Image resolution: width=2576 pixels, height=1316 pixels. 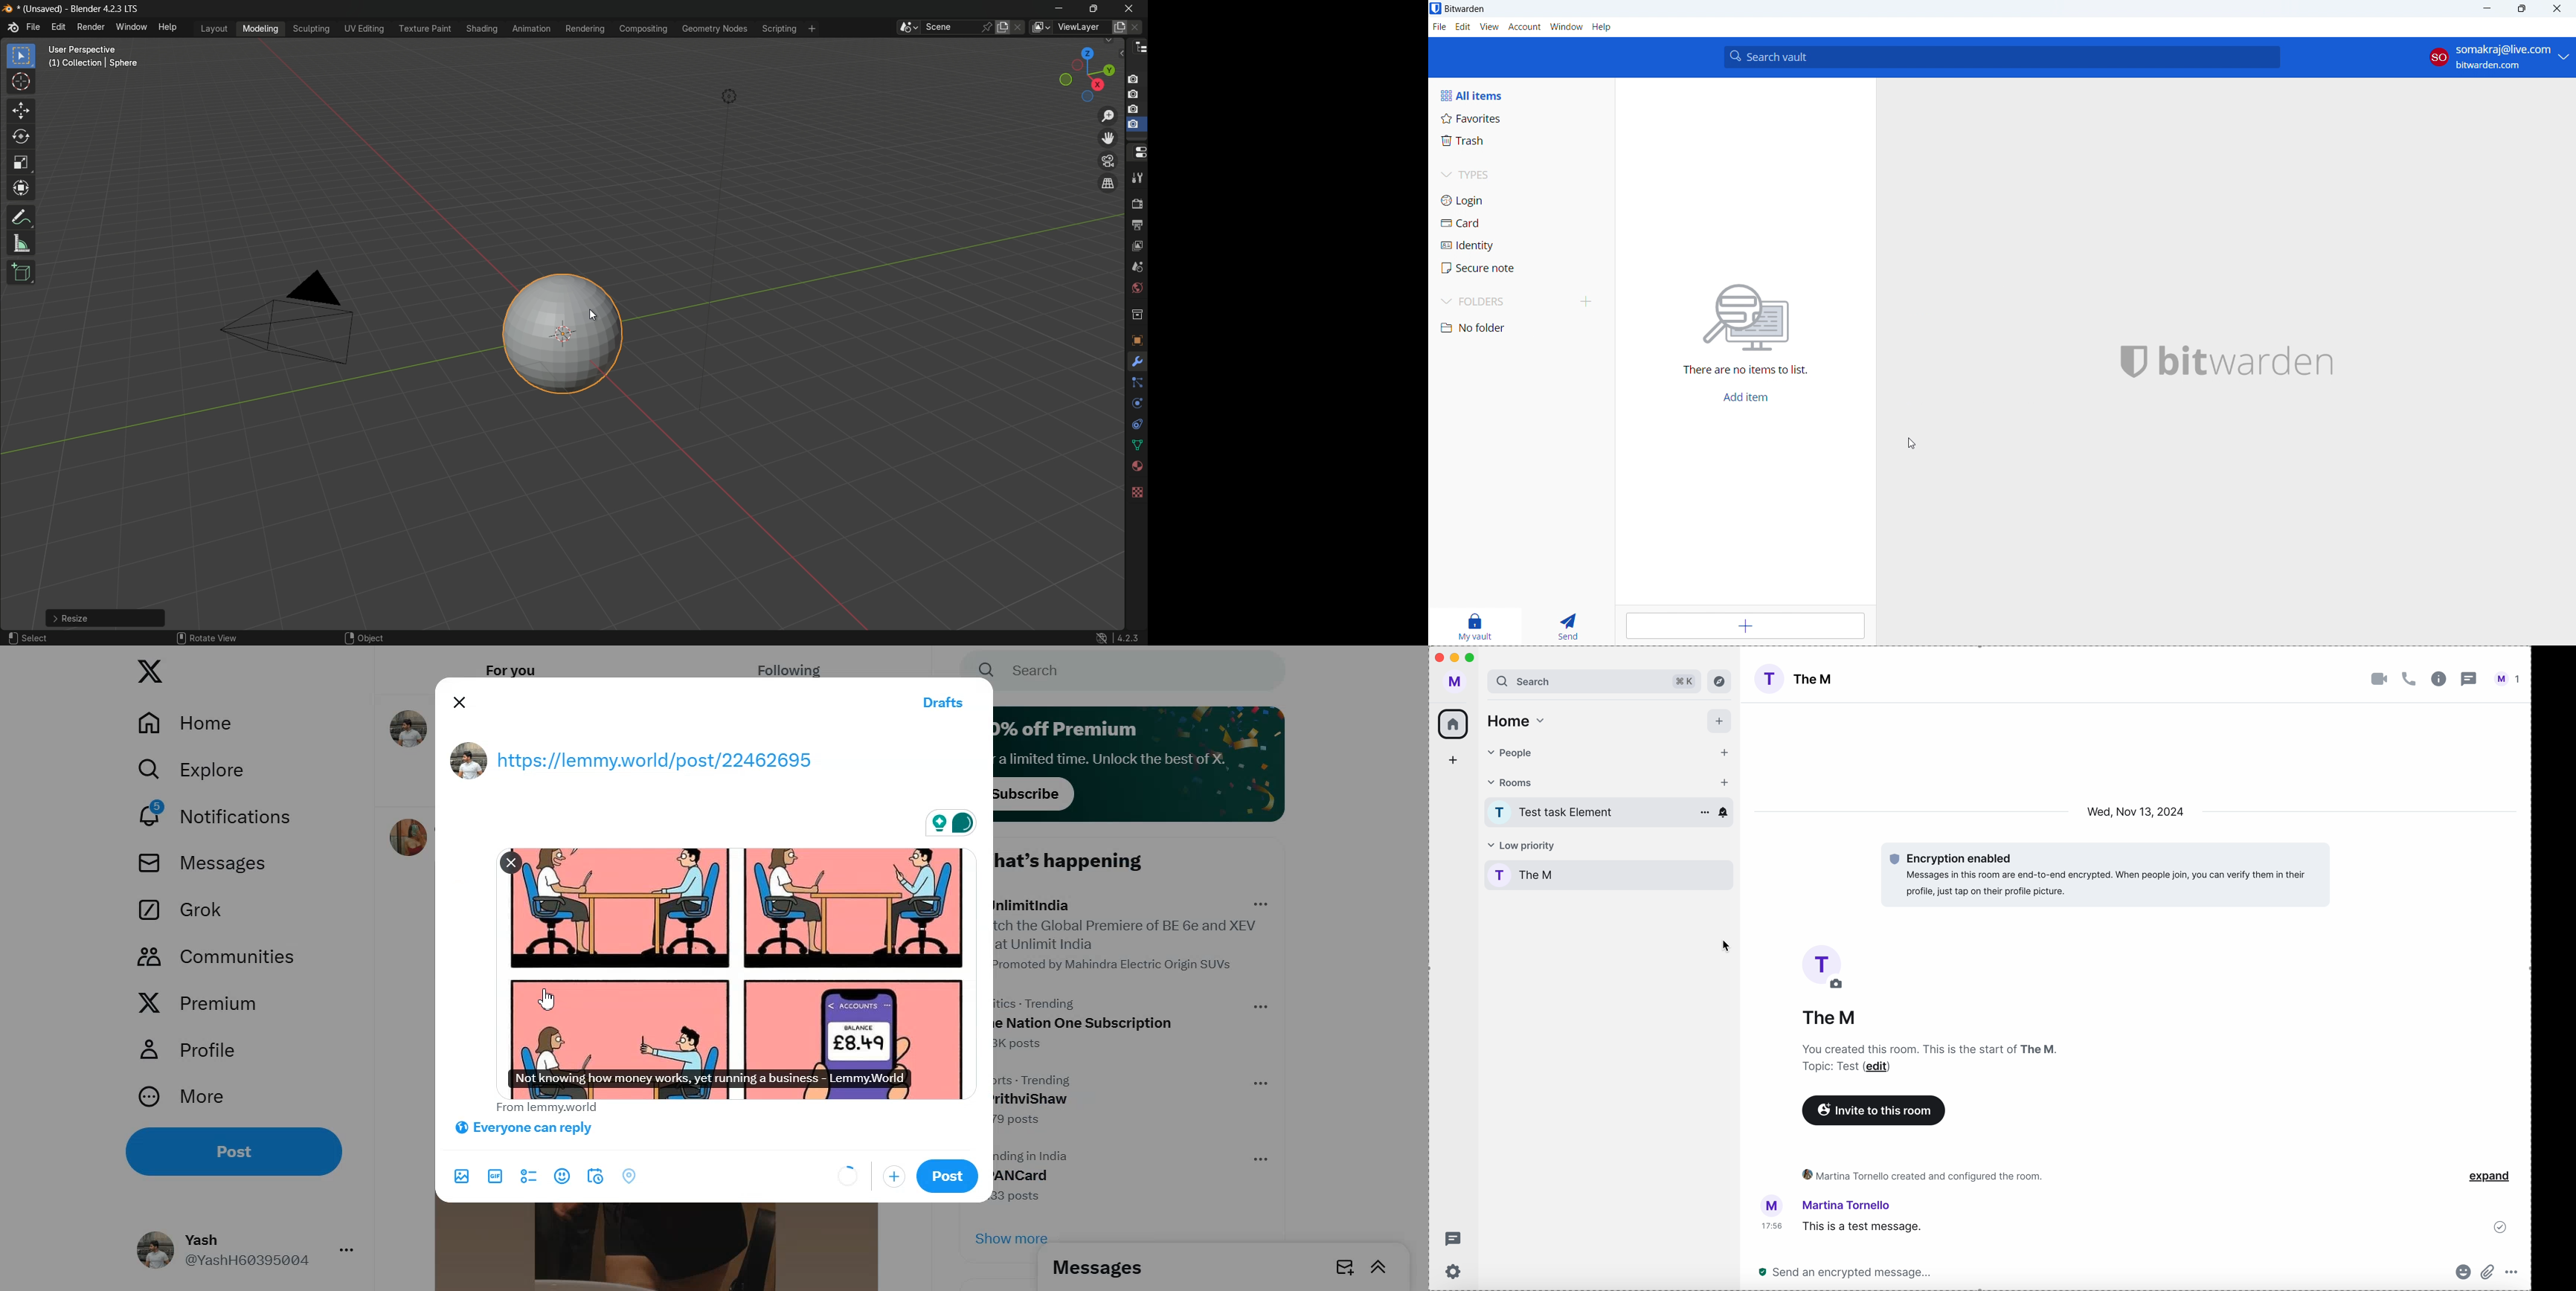 What do you see at coordinates (1823, 1068) in the screenshot?
I see `text` at bounding box center [1823, 1068].